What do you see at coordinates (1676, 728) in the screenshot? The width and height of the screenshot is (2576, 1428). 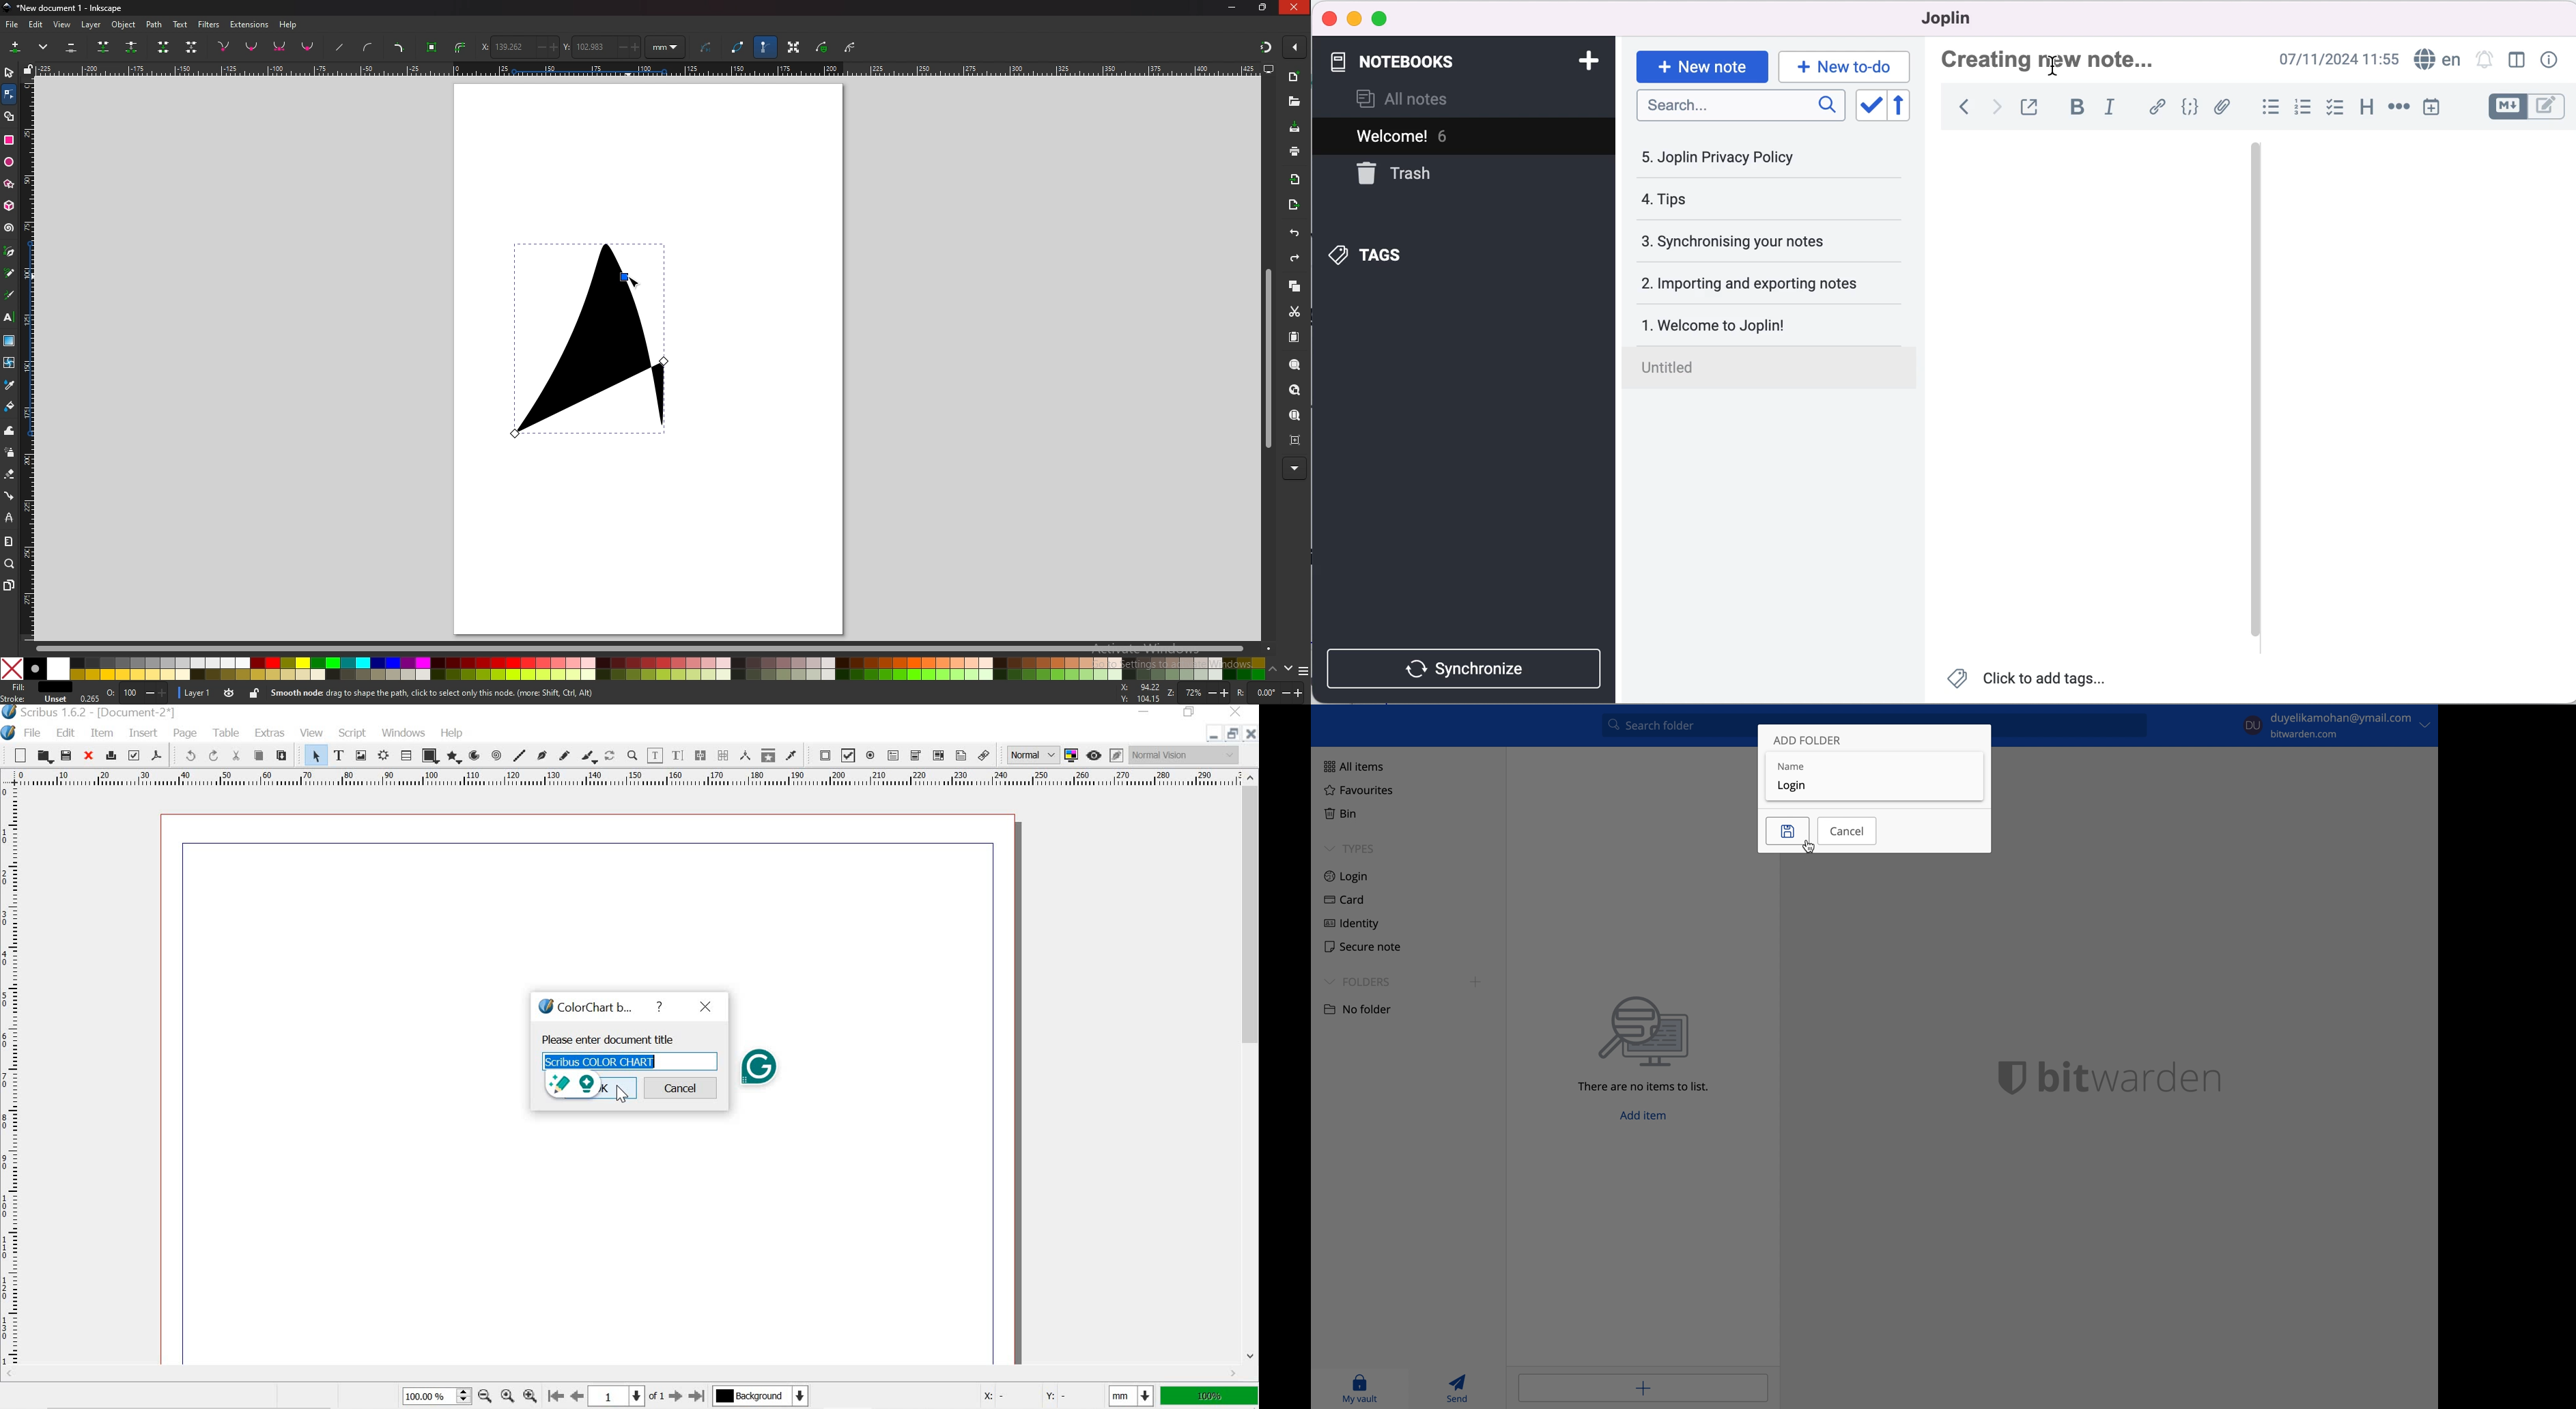 I see `Search folder` at bounding box center [1676, 728].